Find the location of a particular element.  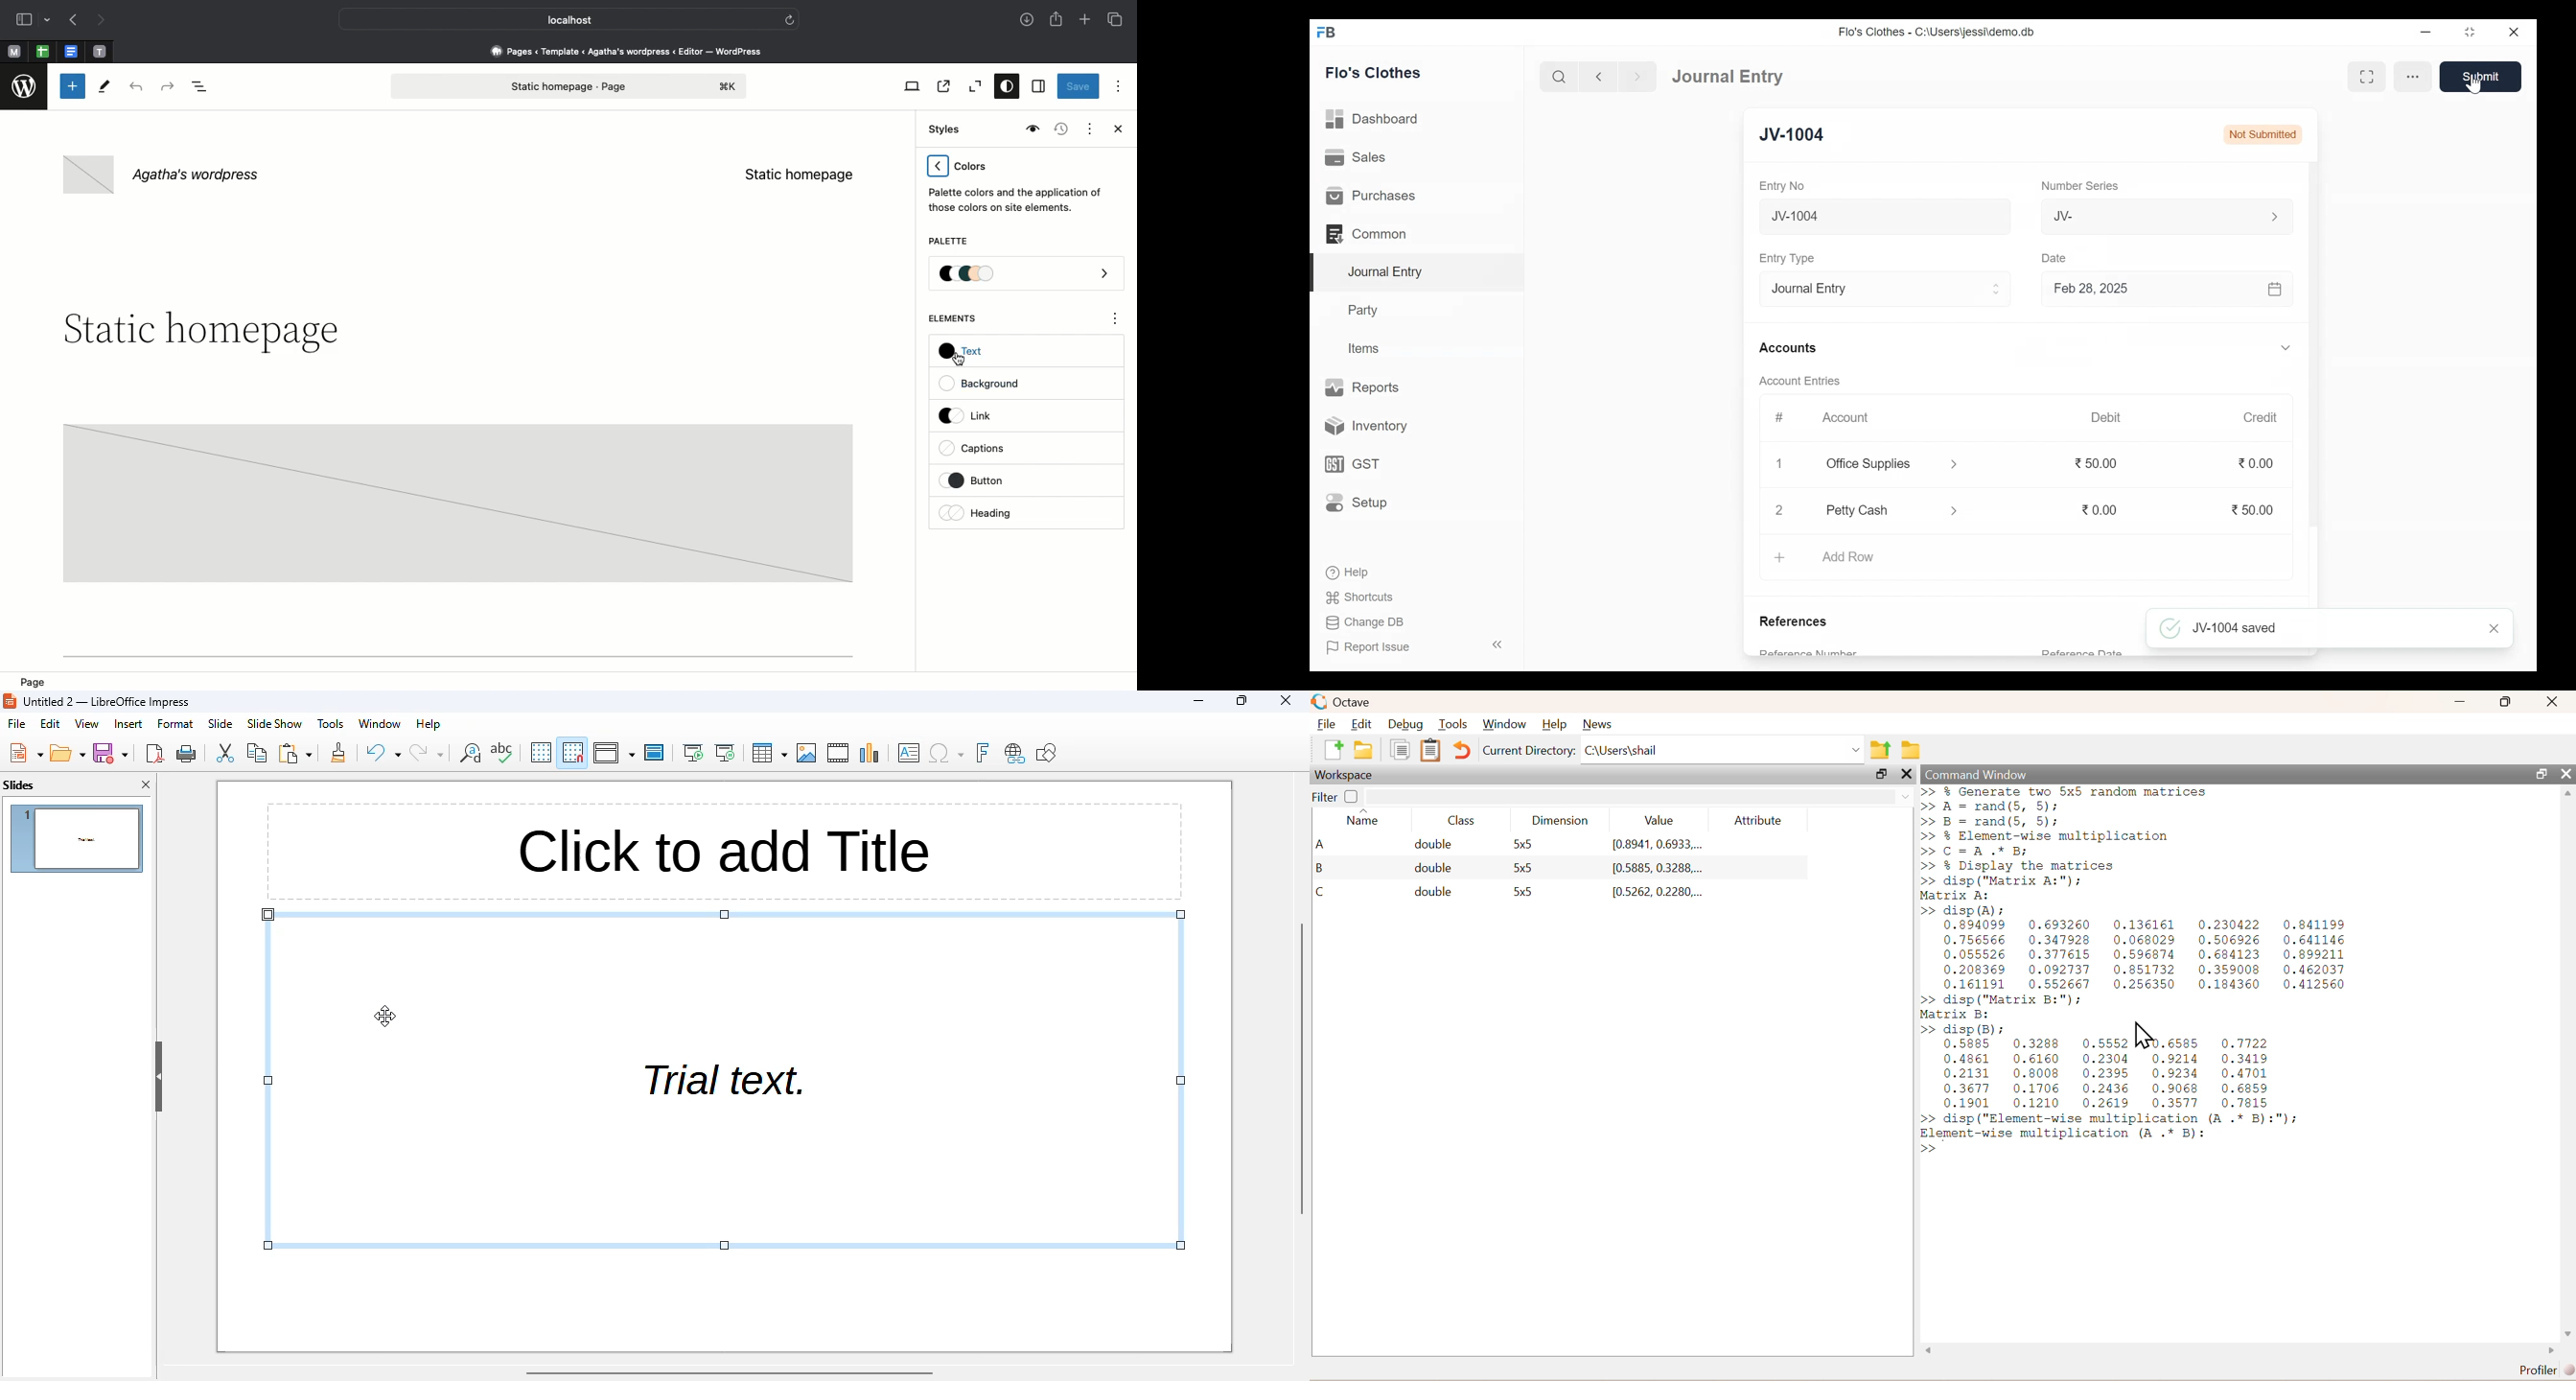

clone formatting is located at coordinates (338, 752).